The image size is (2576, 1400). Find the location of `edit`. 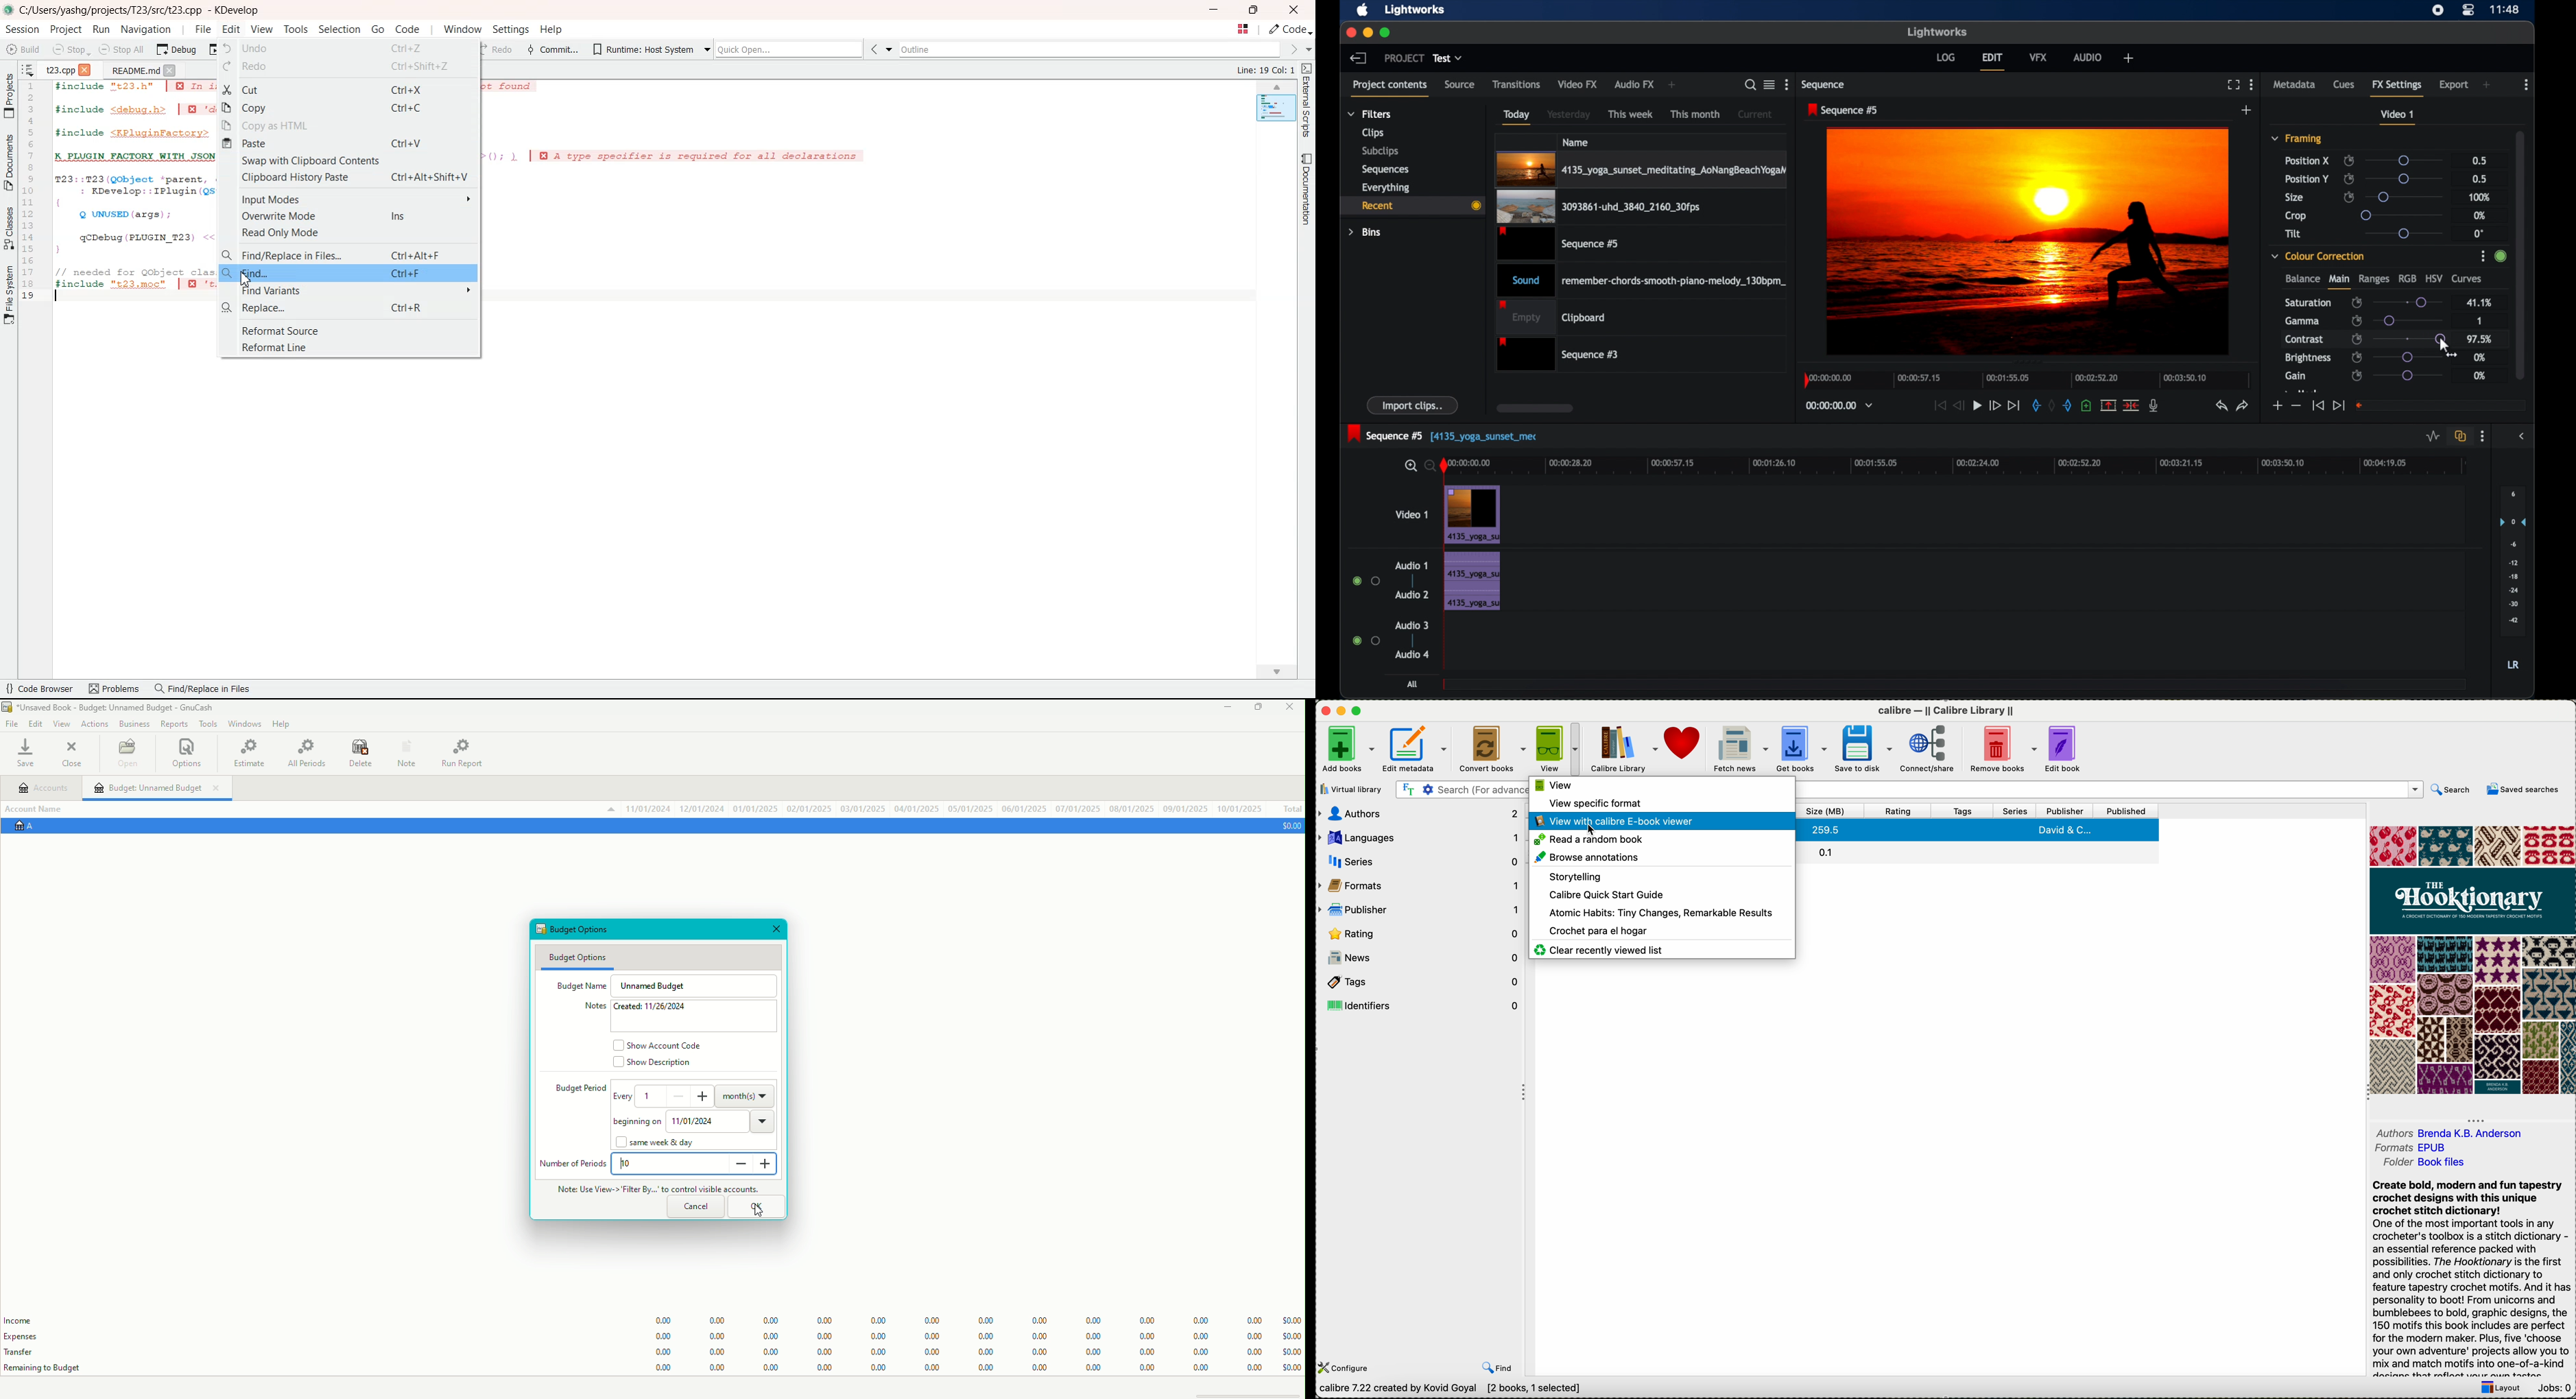

edit is located at coordinates (1992, 62).